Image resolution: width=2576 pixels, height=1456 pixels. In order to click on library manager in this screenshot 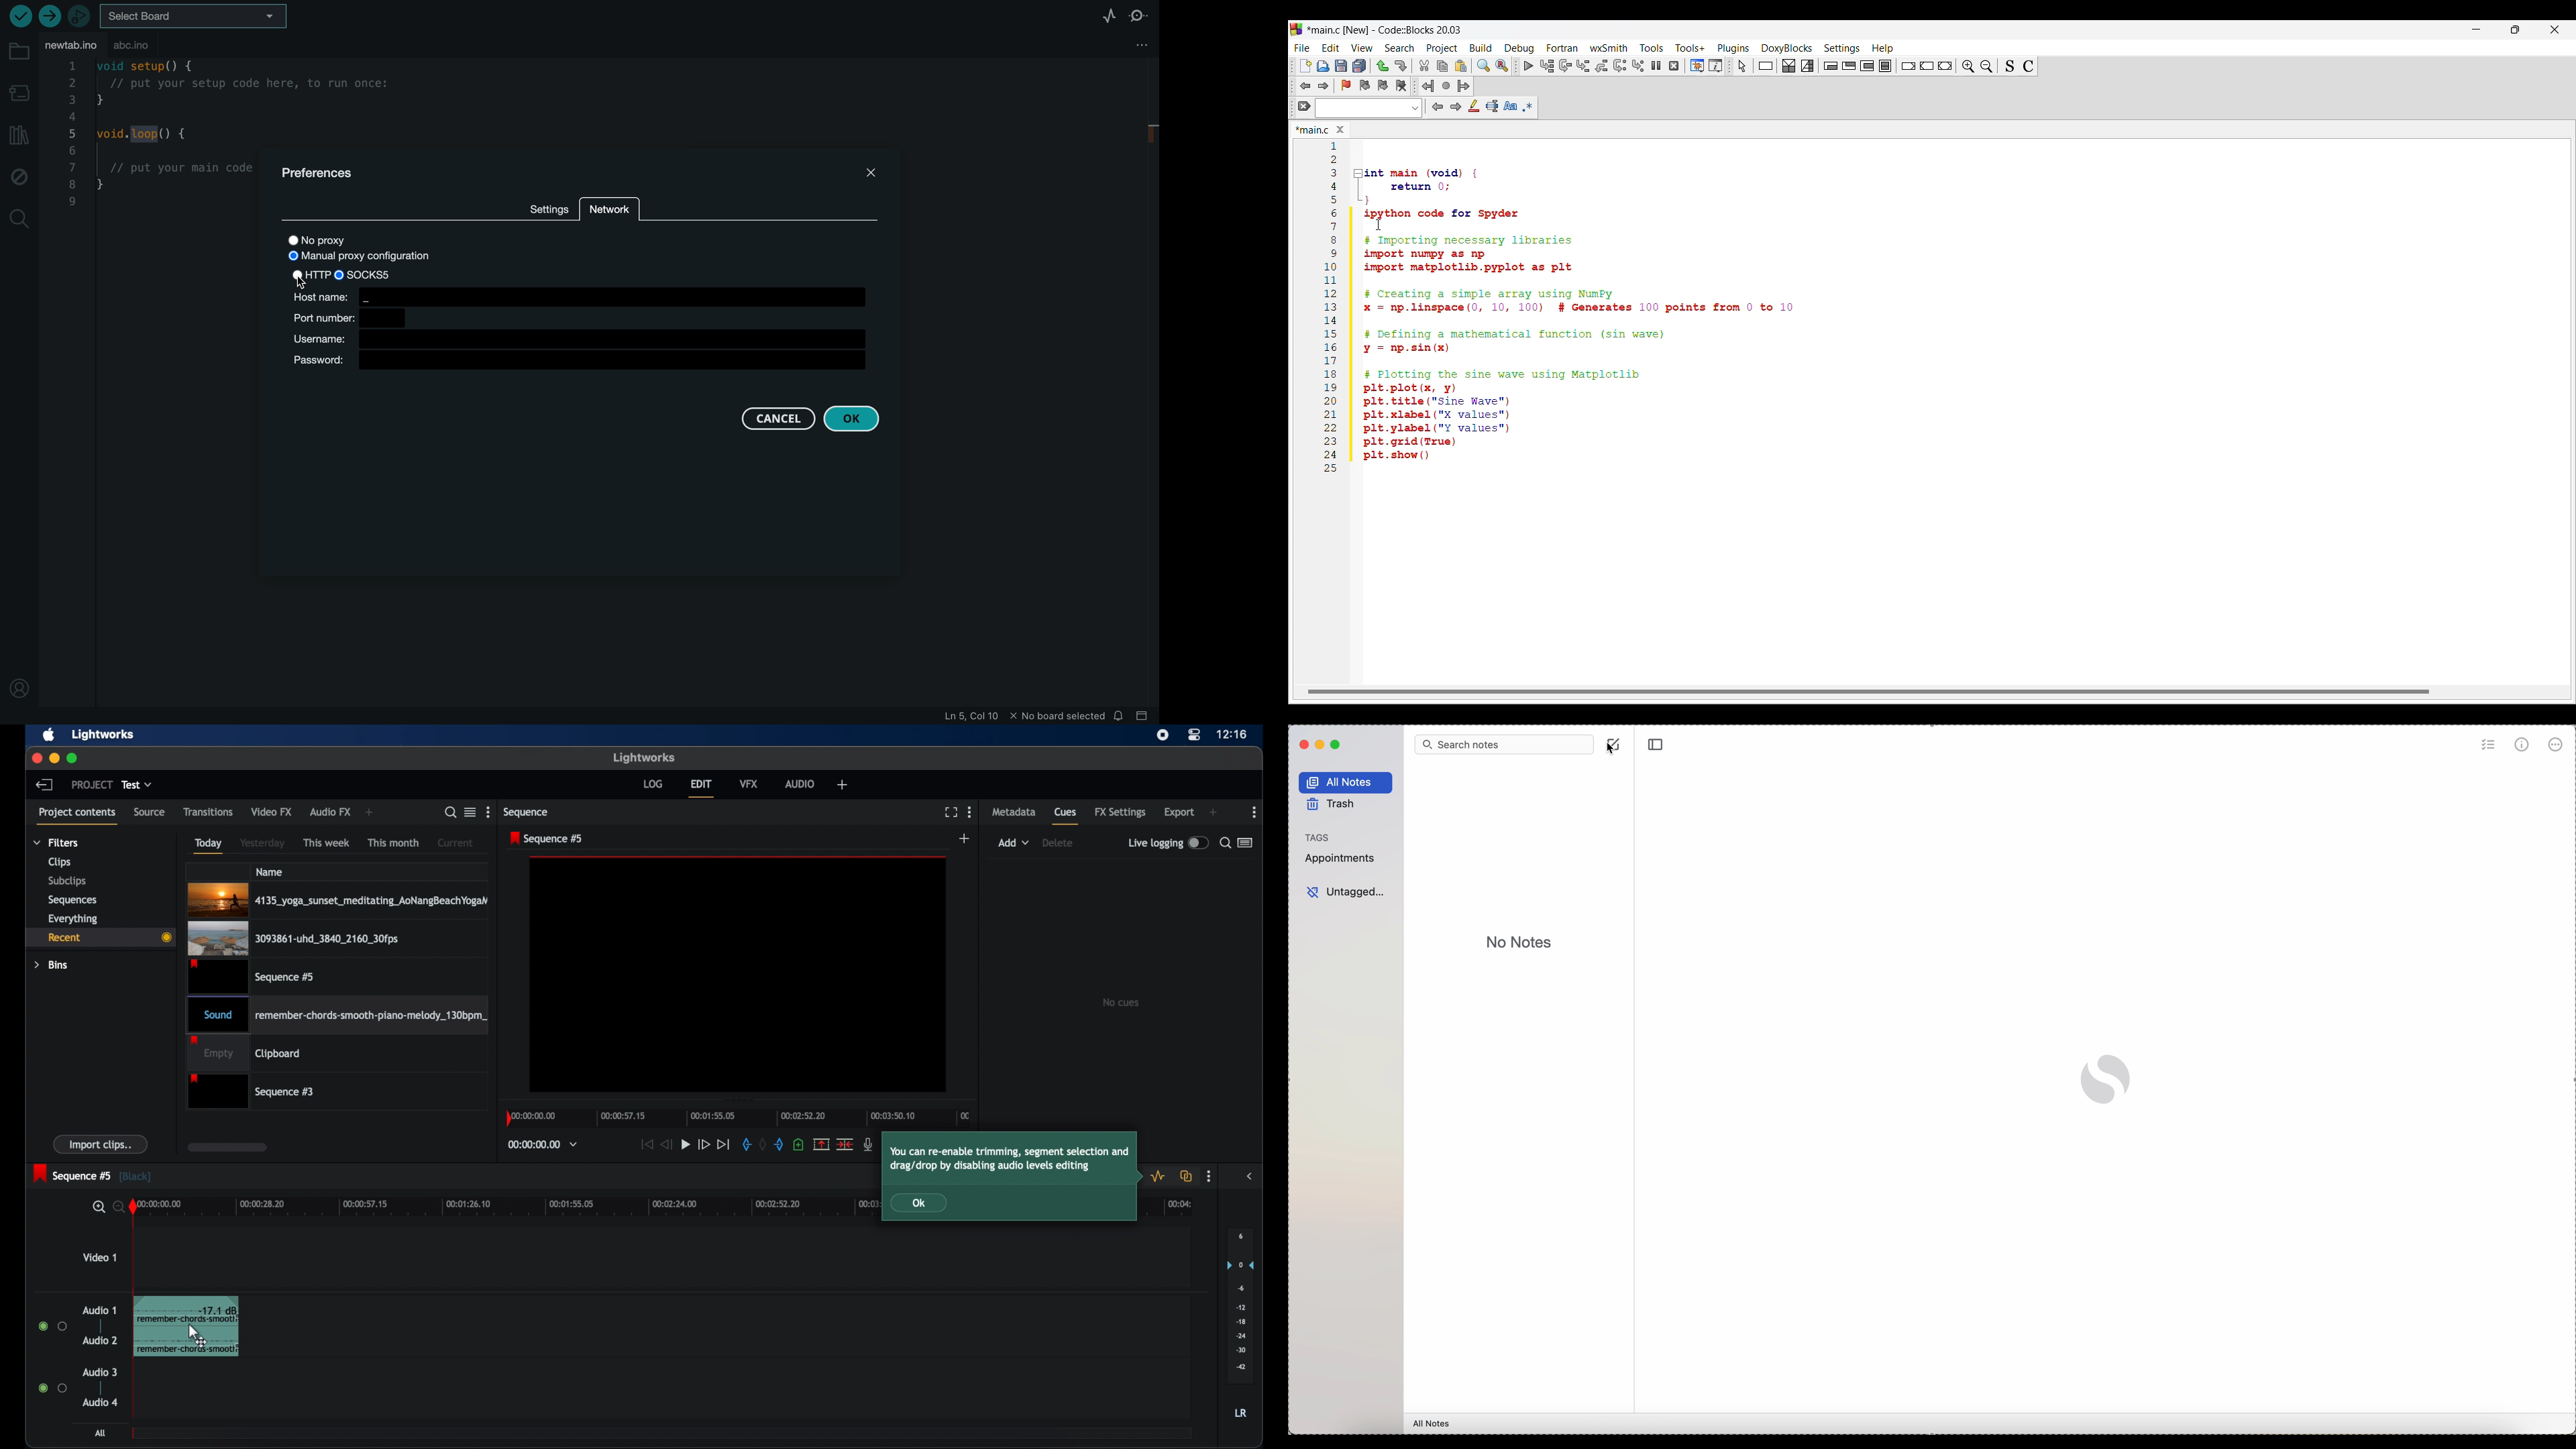, I will do `click(17, 134)`.